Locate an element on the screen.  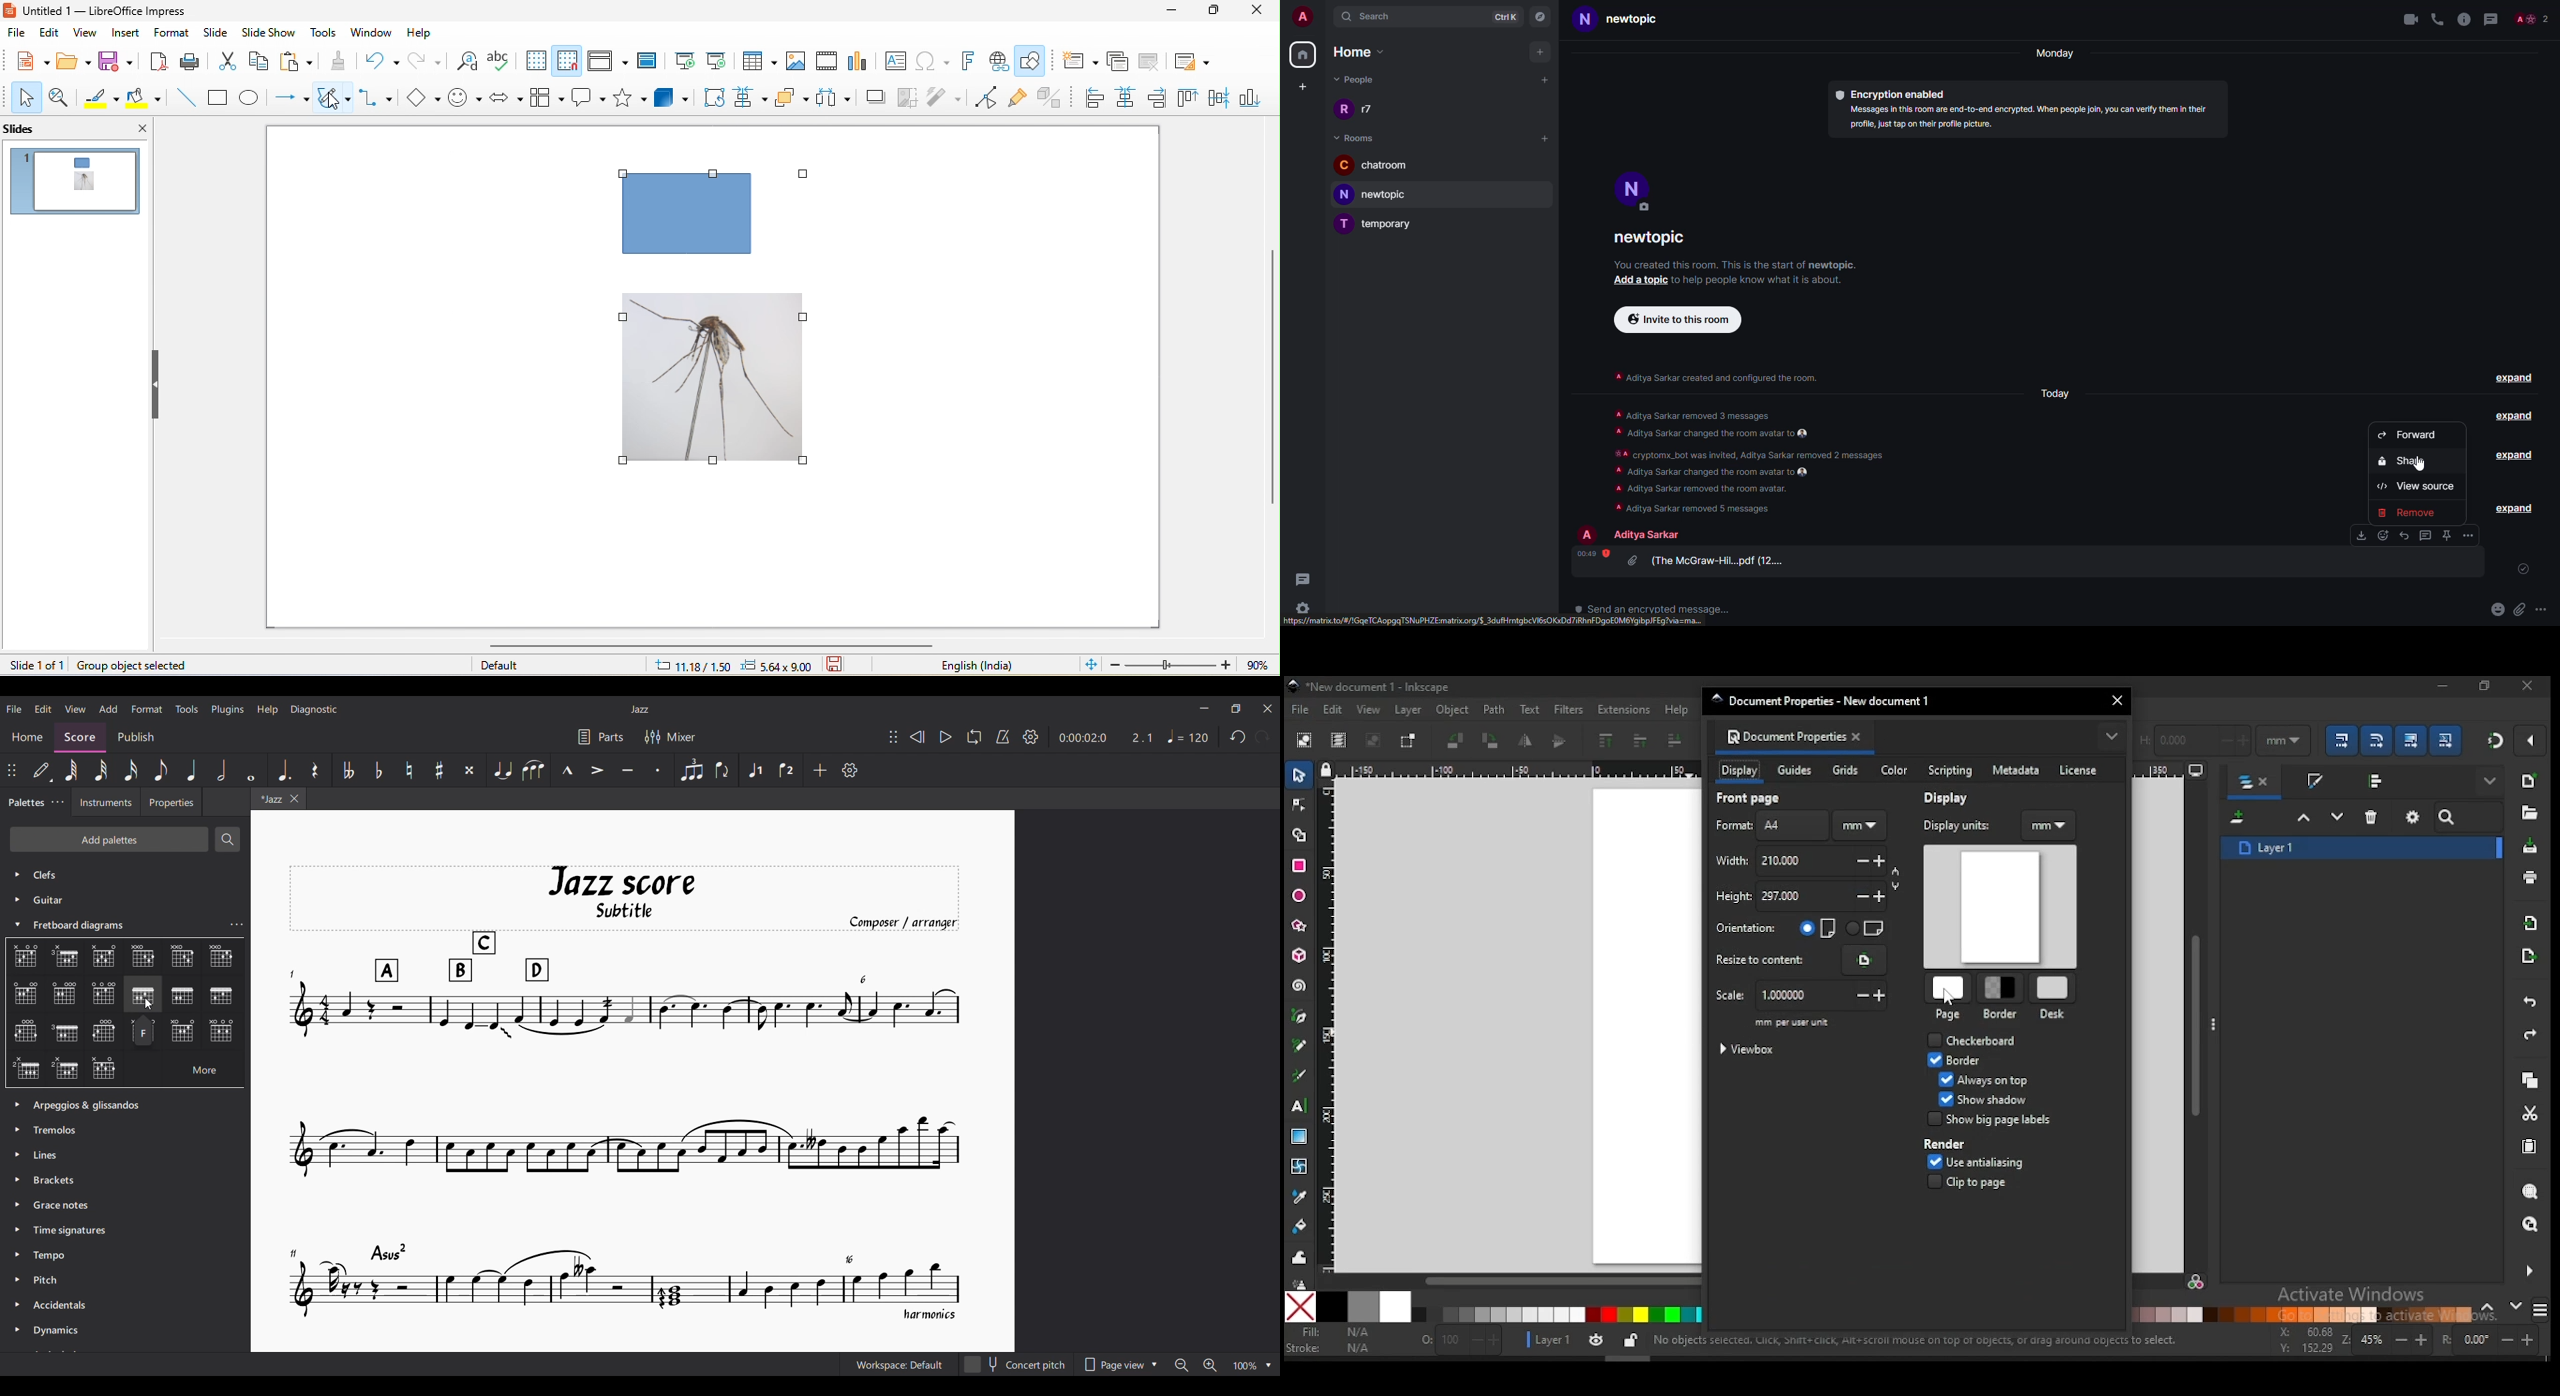
callout shapes is located at coordinates (588, 99).